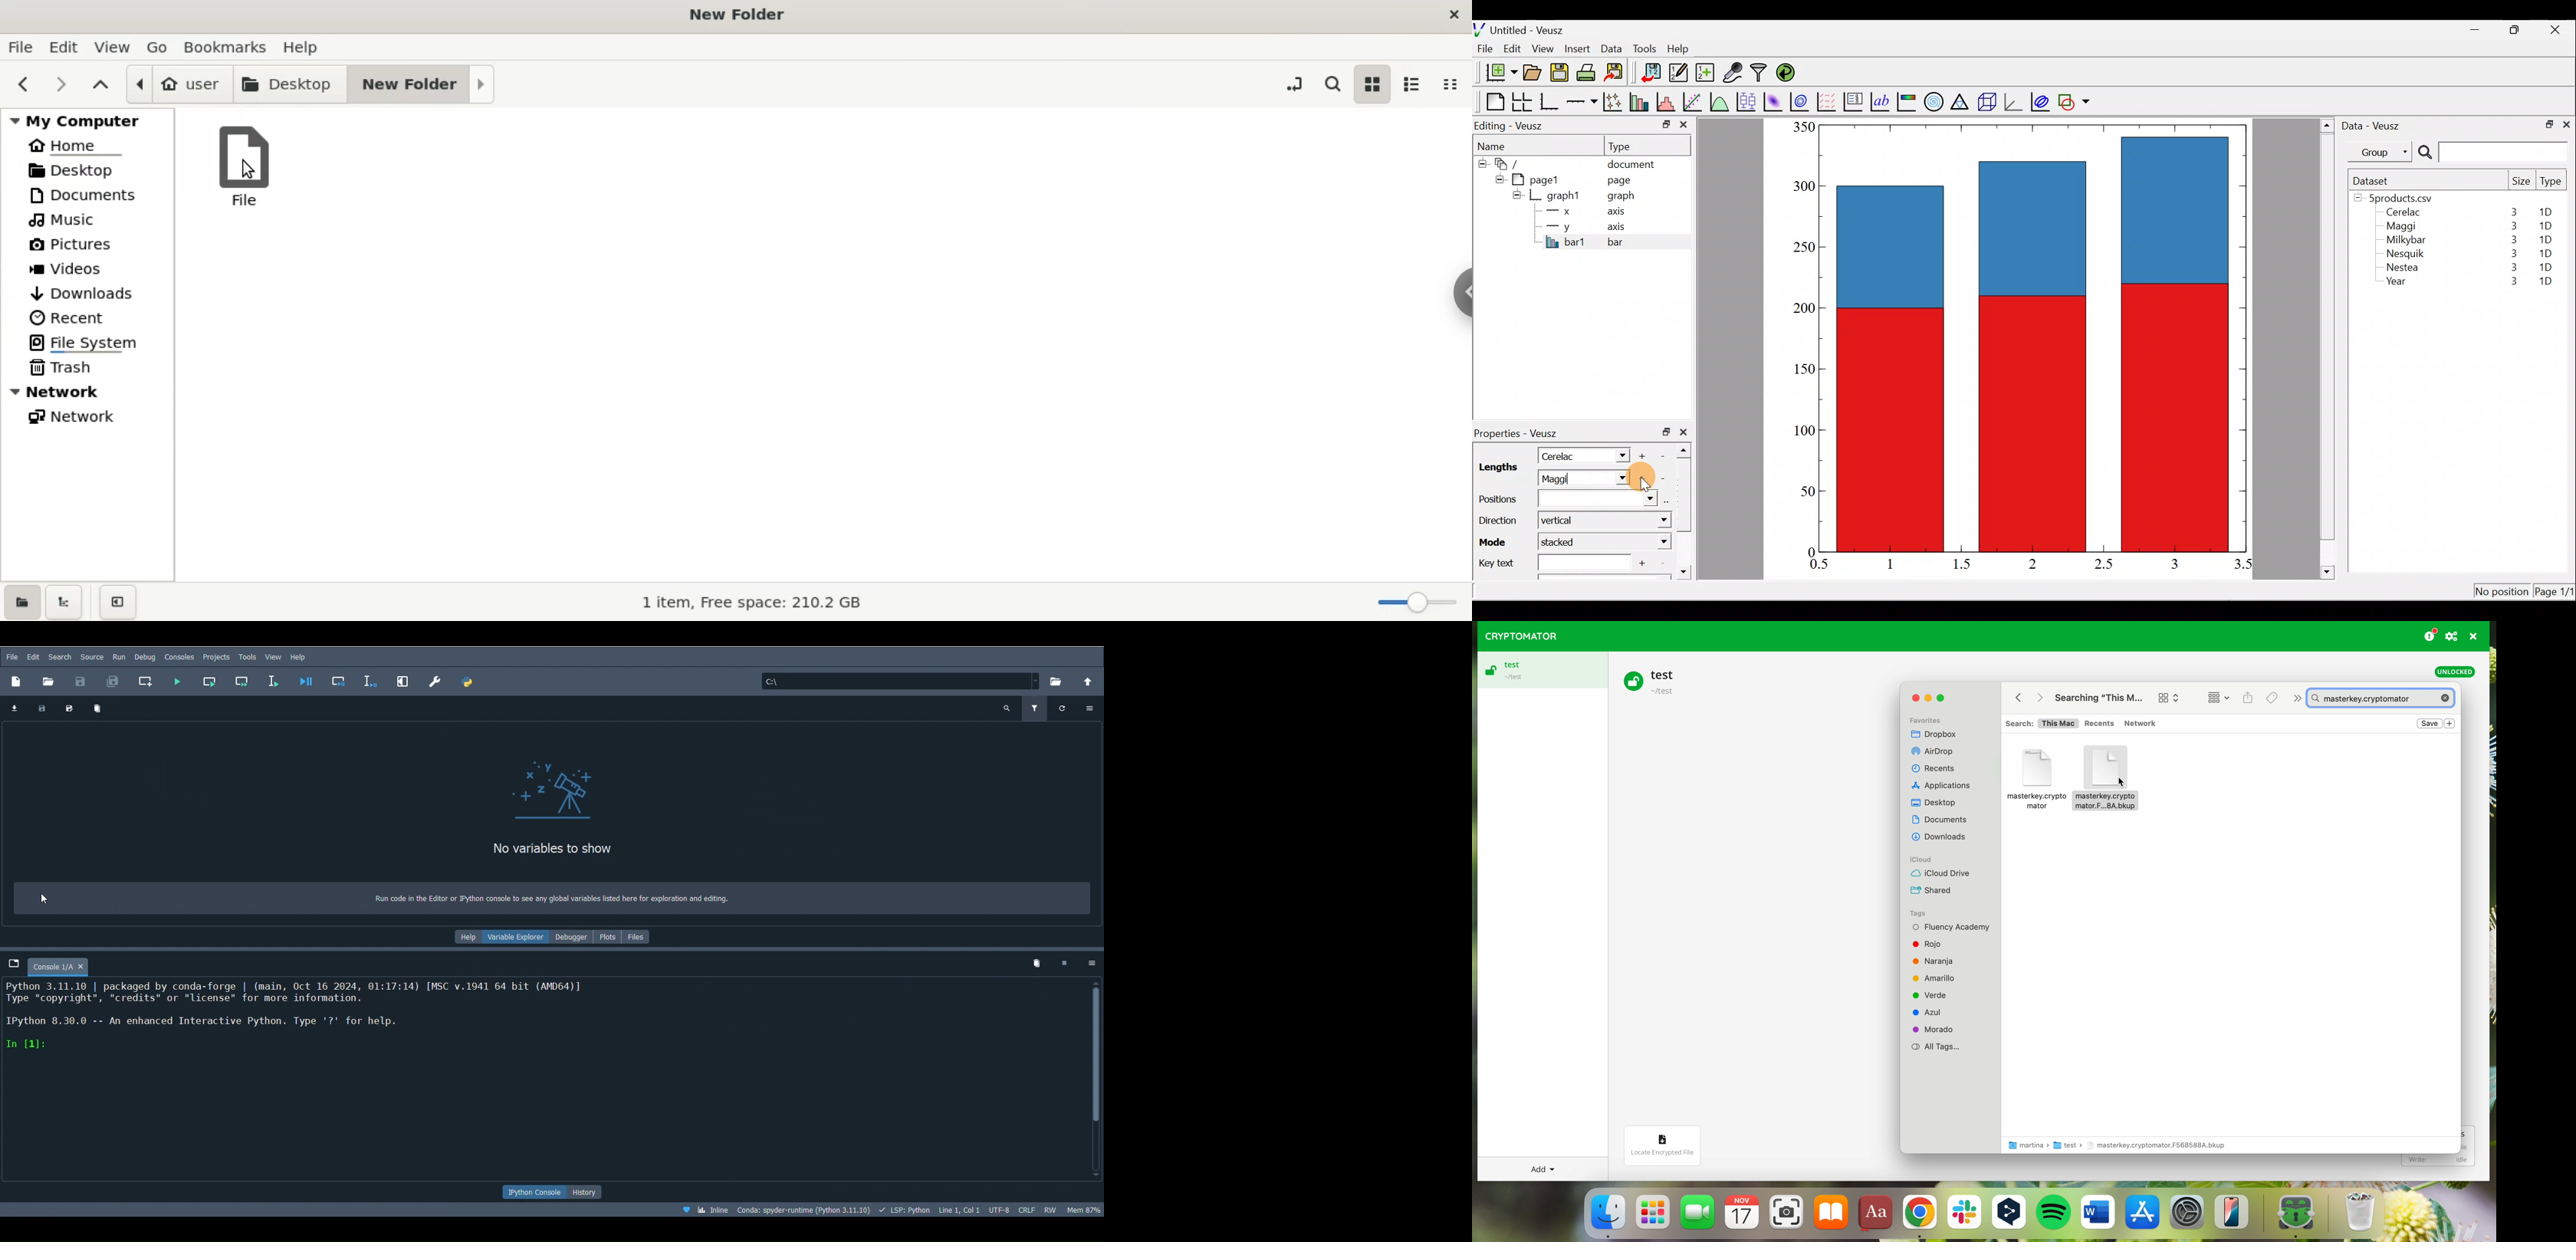  Describe the element at coordinates (1098, 1079) in the screenshot. I see `Scrollbar` at that location.